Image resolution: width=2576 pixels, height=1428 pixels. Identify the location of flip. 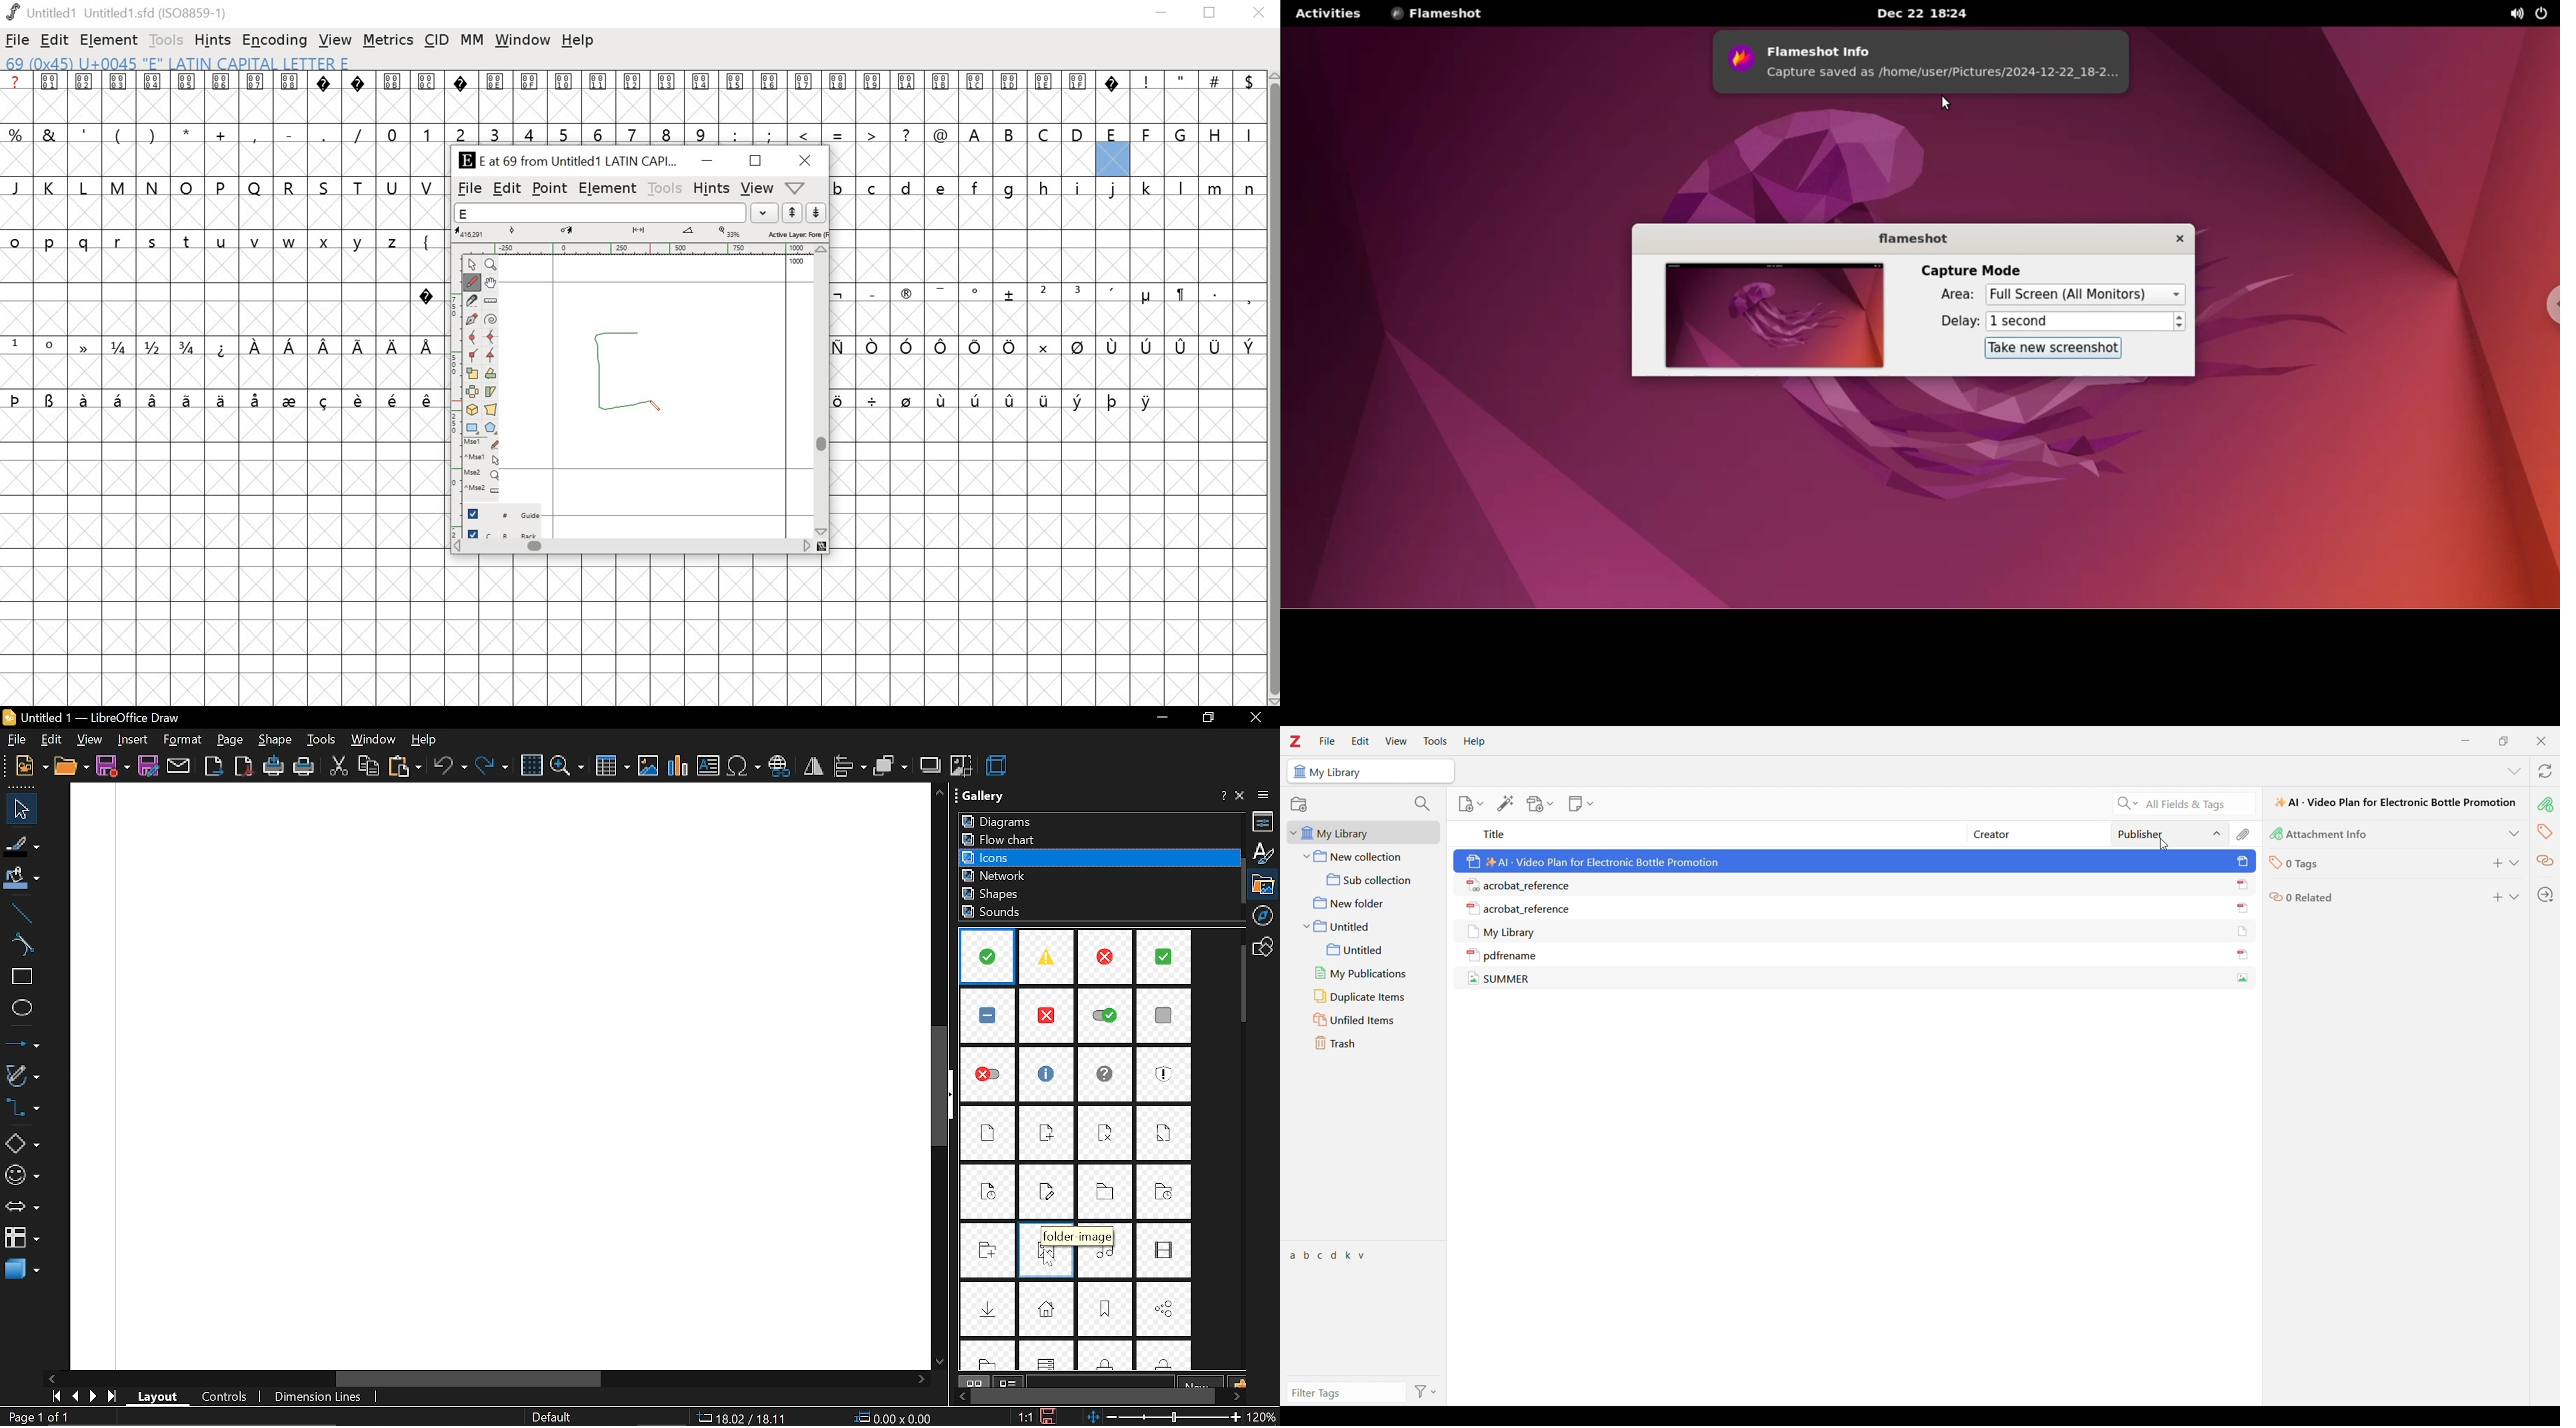
(812, 769).